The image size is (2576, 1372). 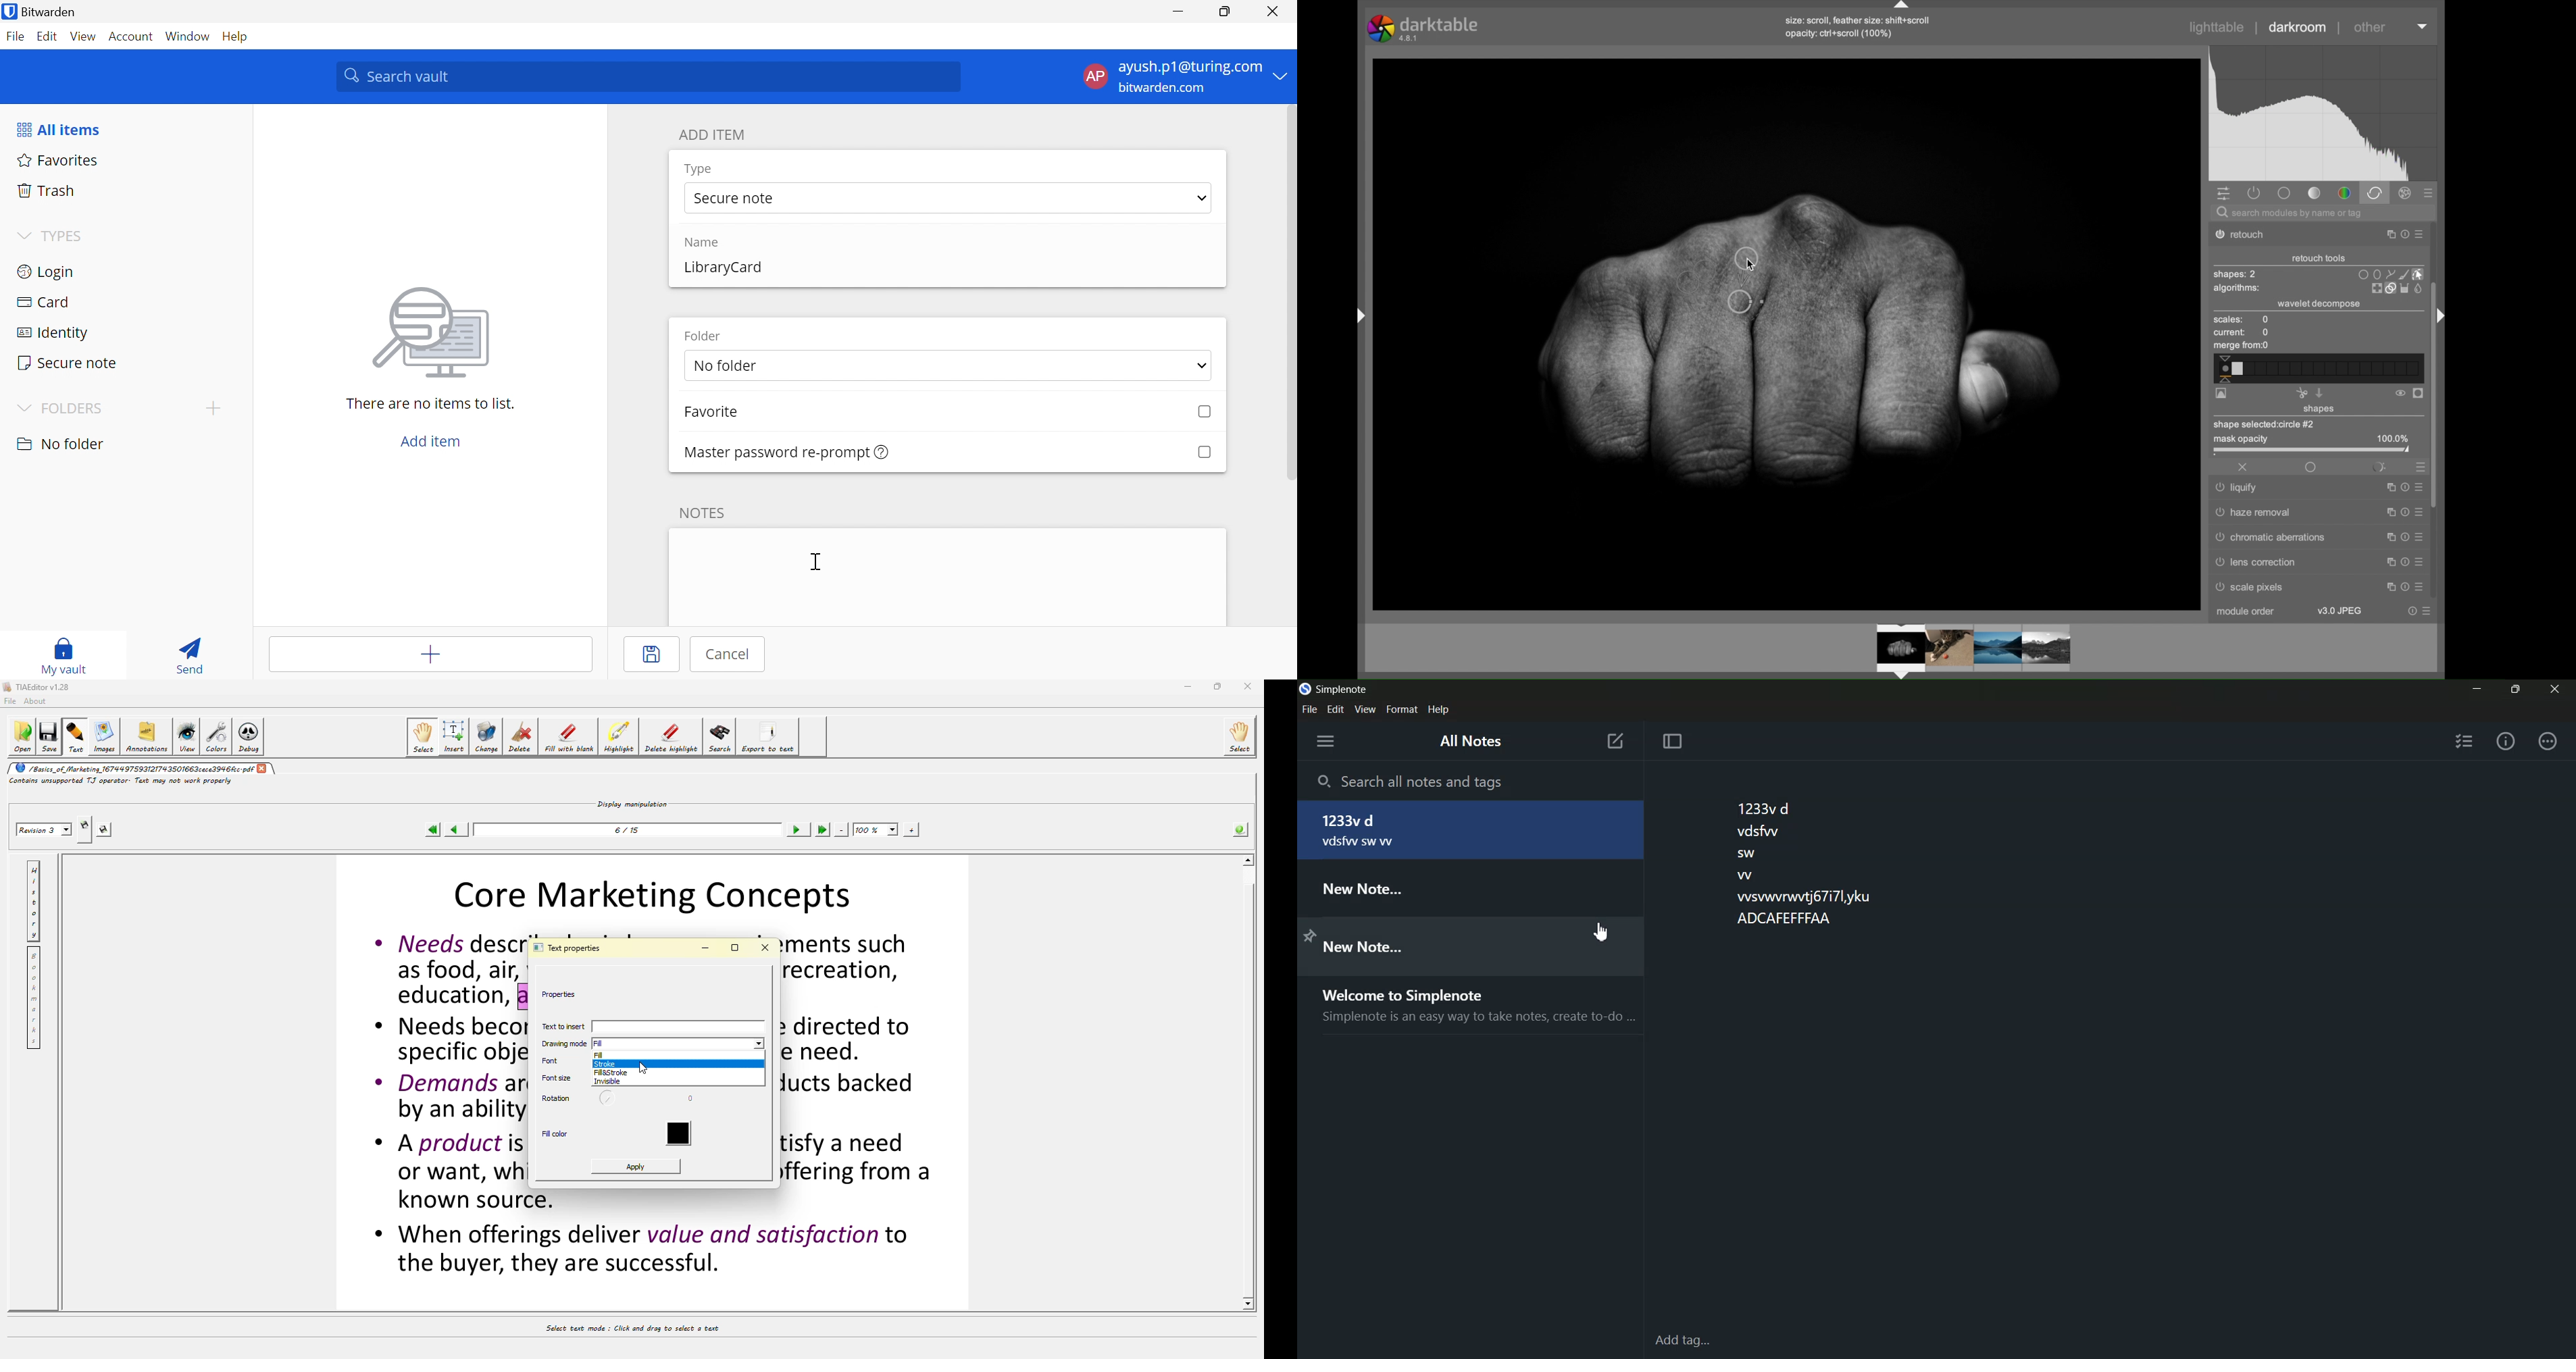 What do you see at coordinates (241, 37) in the screenshot?
I see `Help` at bounding box center [241, 37].